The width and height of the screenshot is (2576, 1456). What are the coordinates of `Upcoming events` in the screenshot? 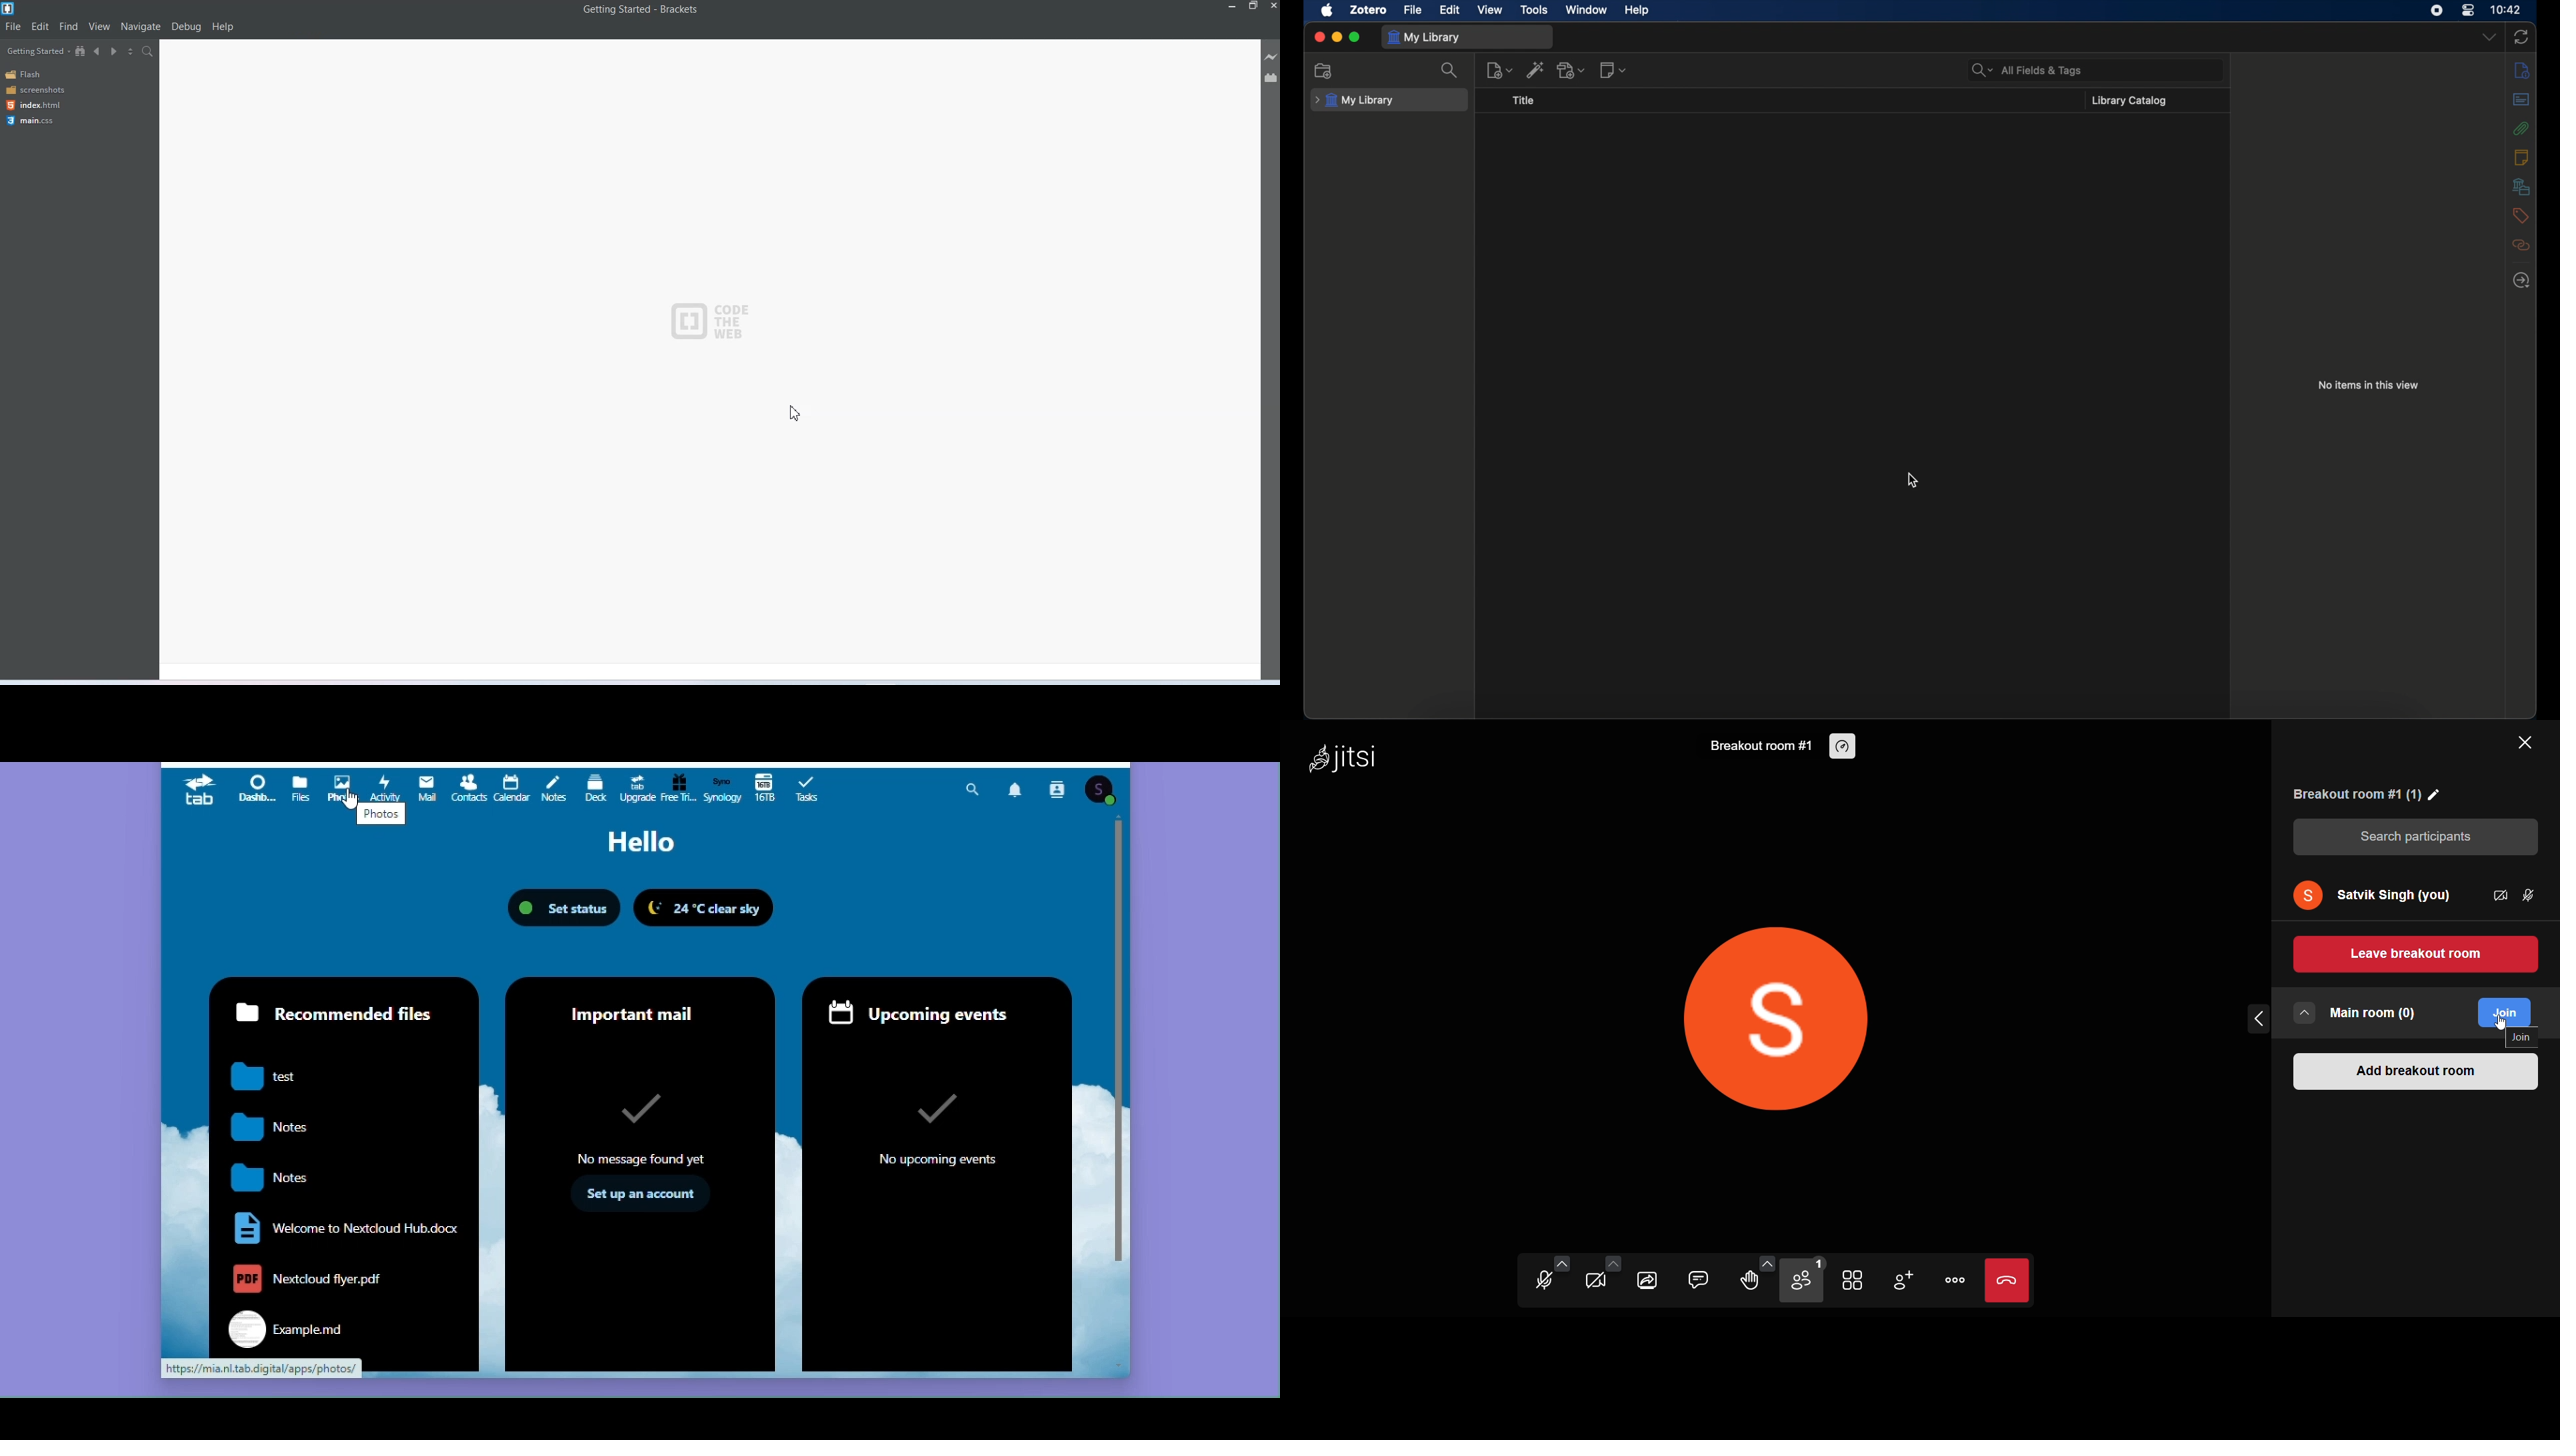 It's located at (939, 1175).